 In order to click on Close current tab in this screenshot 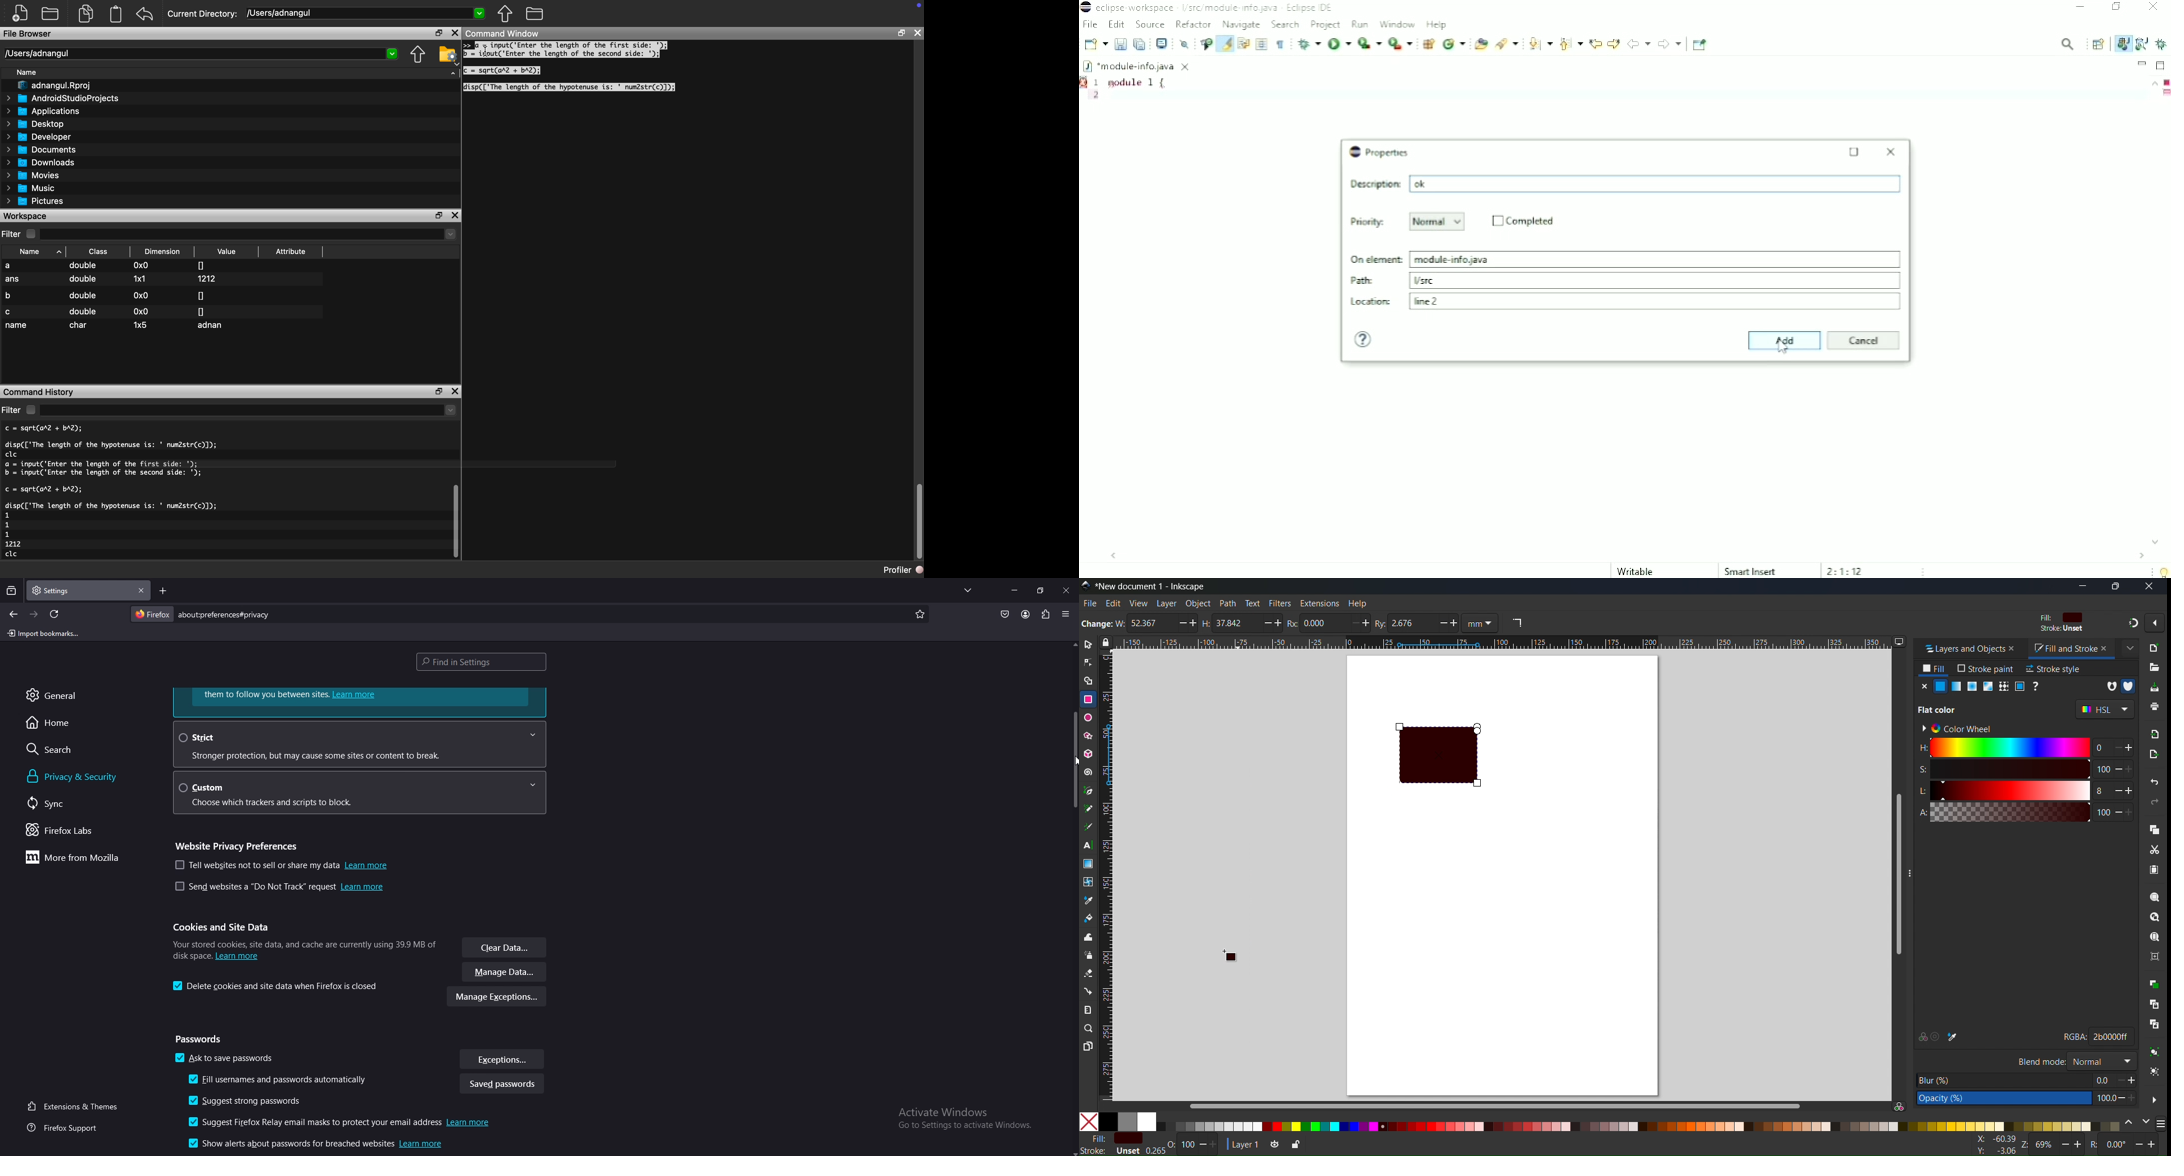, I will do `click(2129, 647)`.